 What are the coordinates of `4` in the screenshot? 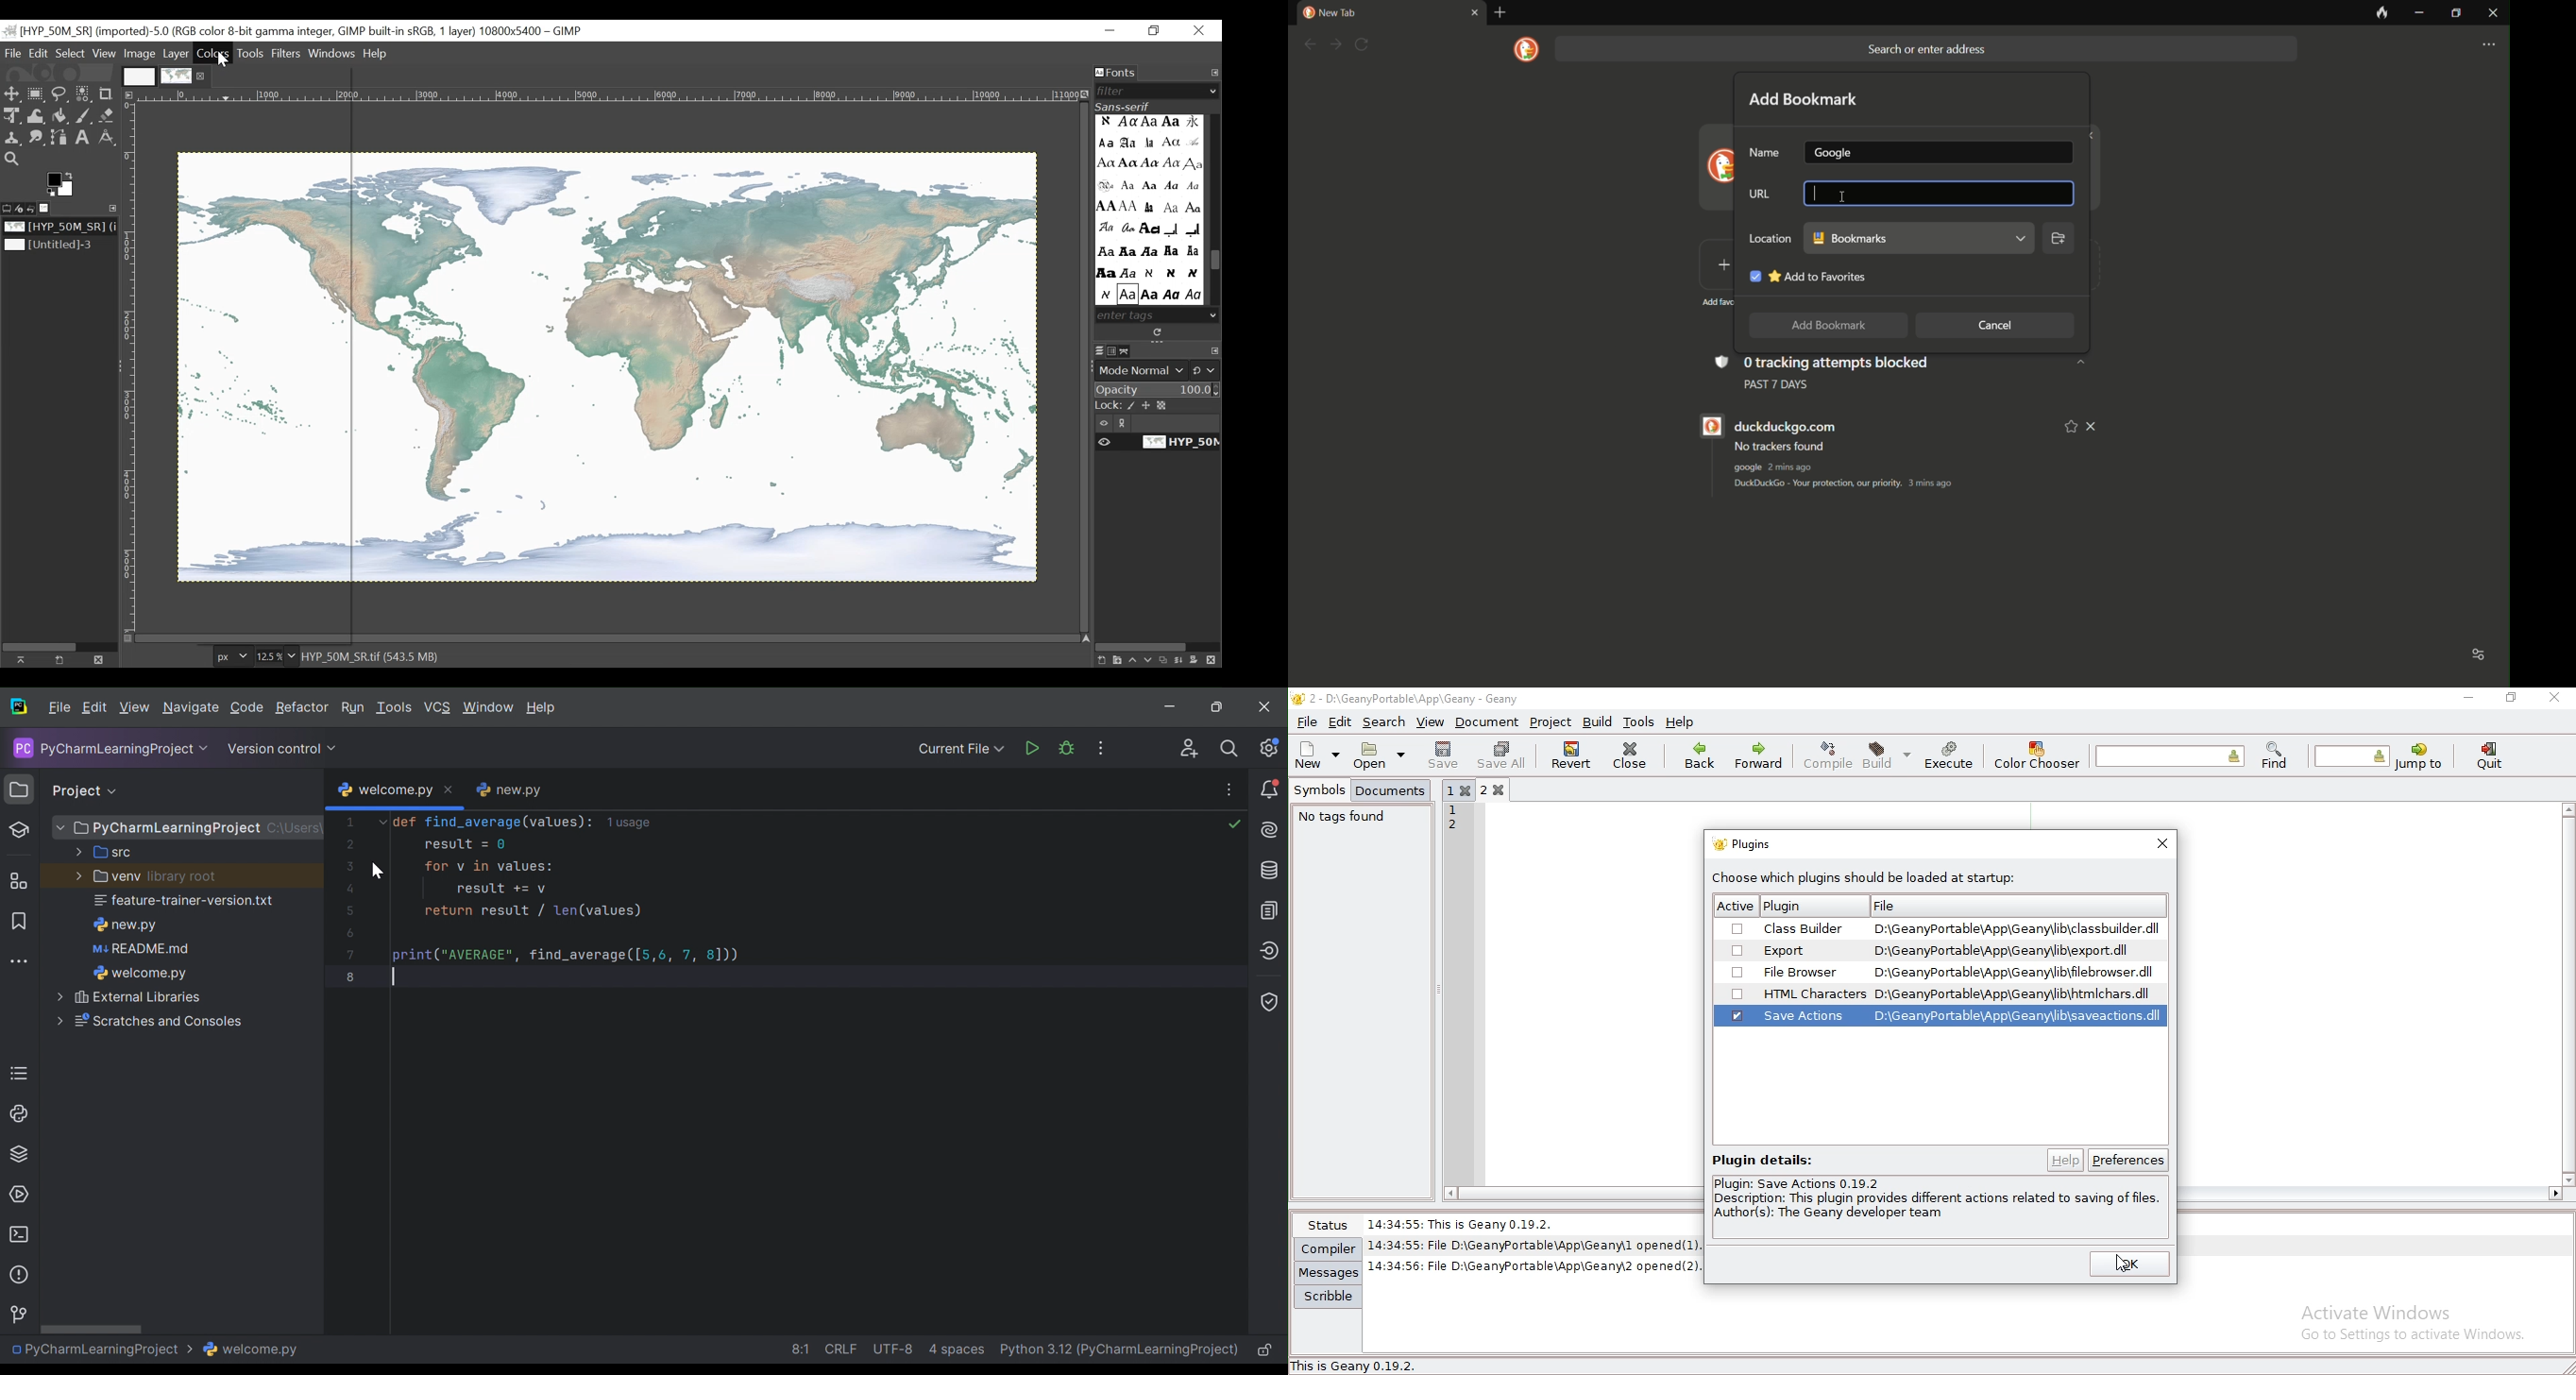 It's located at (347, 887).